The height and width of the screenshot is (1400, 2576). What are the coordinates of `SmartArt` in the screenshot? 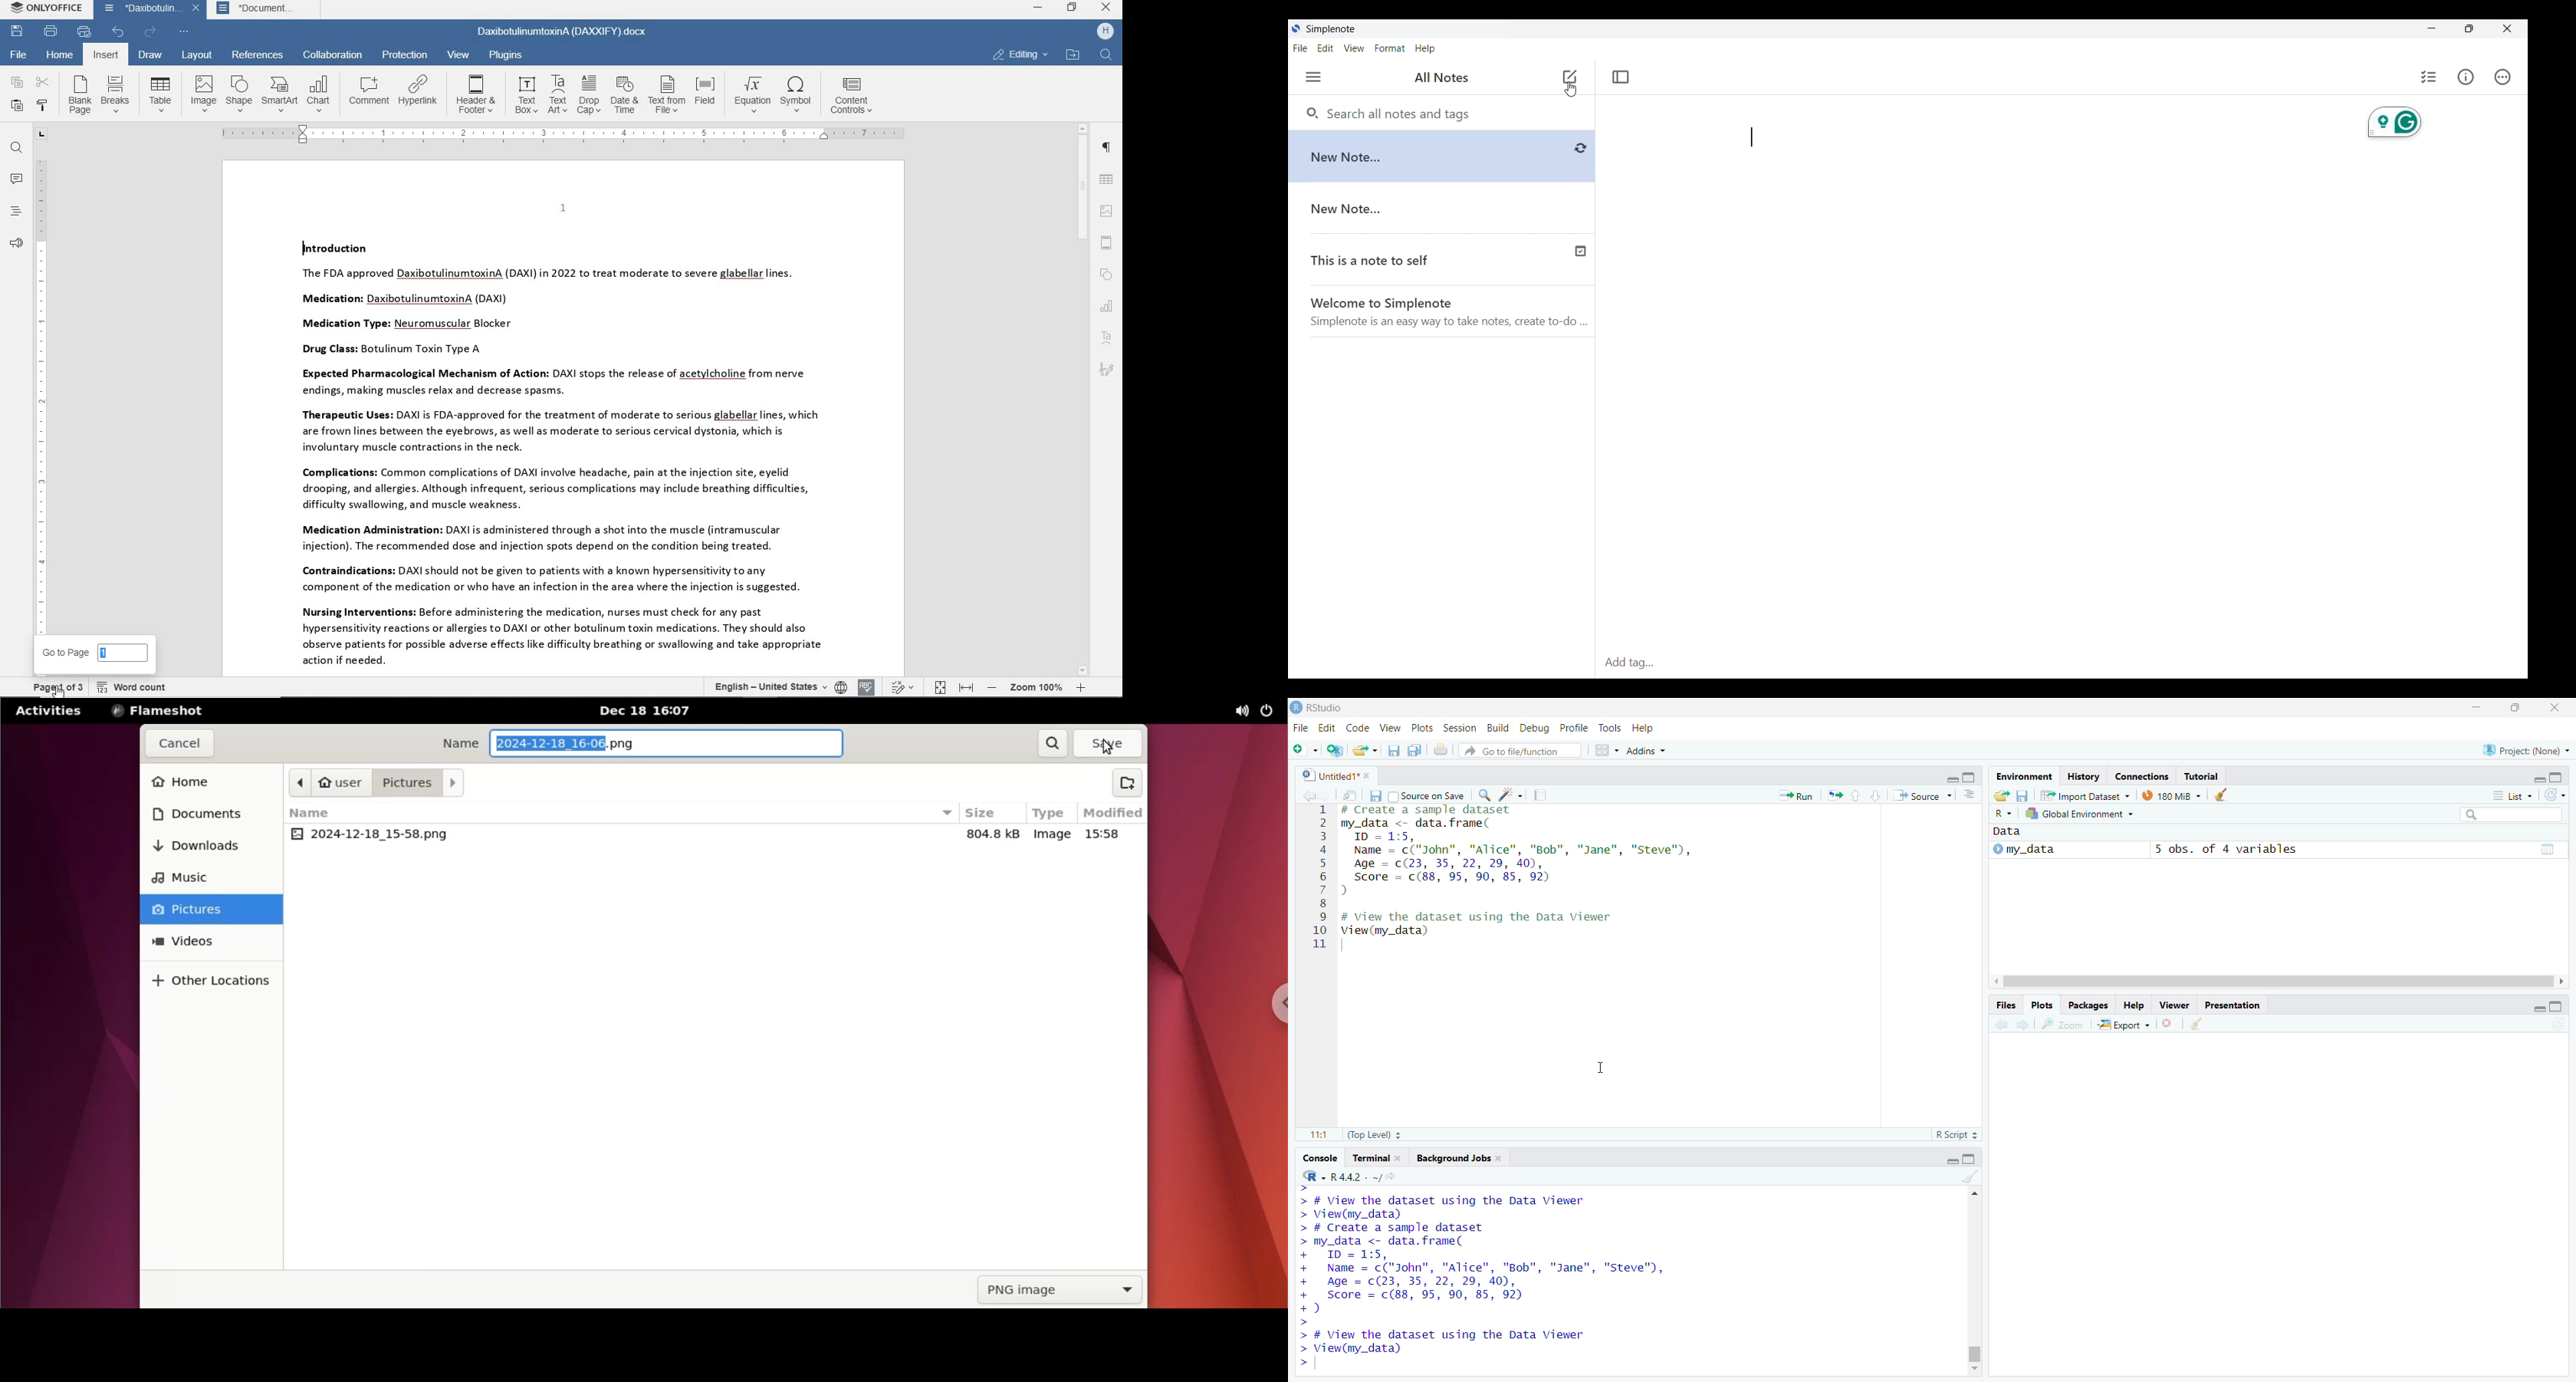 It's located at (279, 94).